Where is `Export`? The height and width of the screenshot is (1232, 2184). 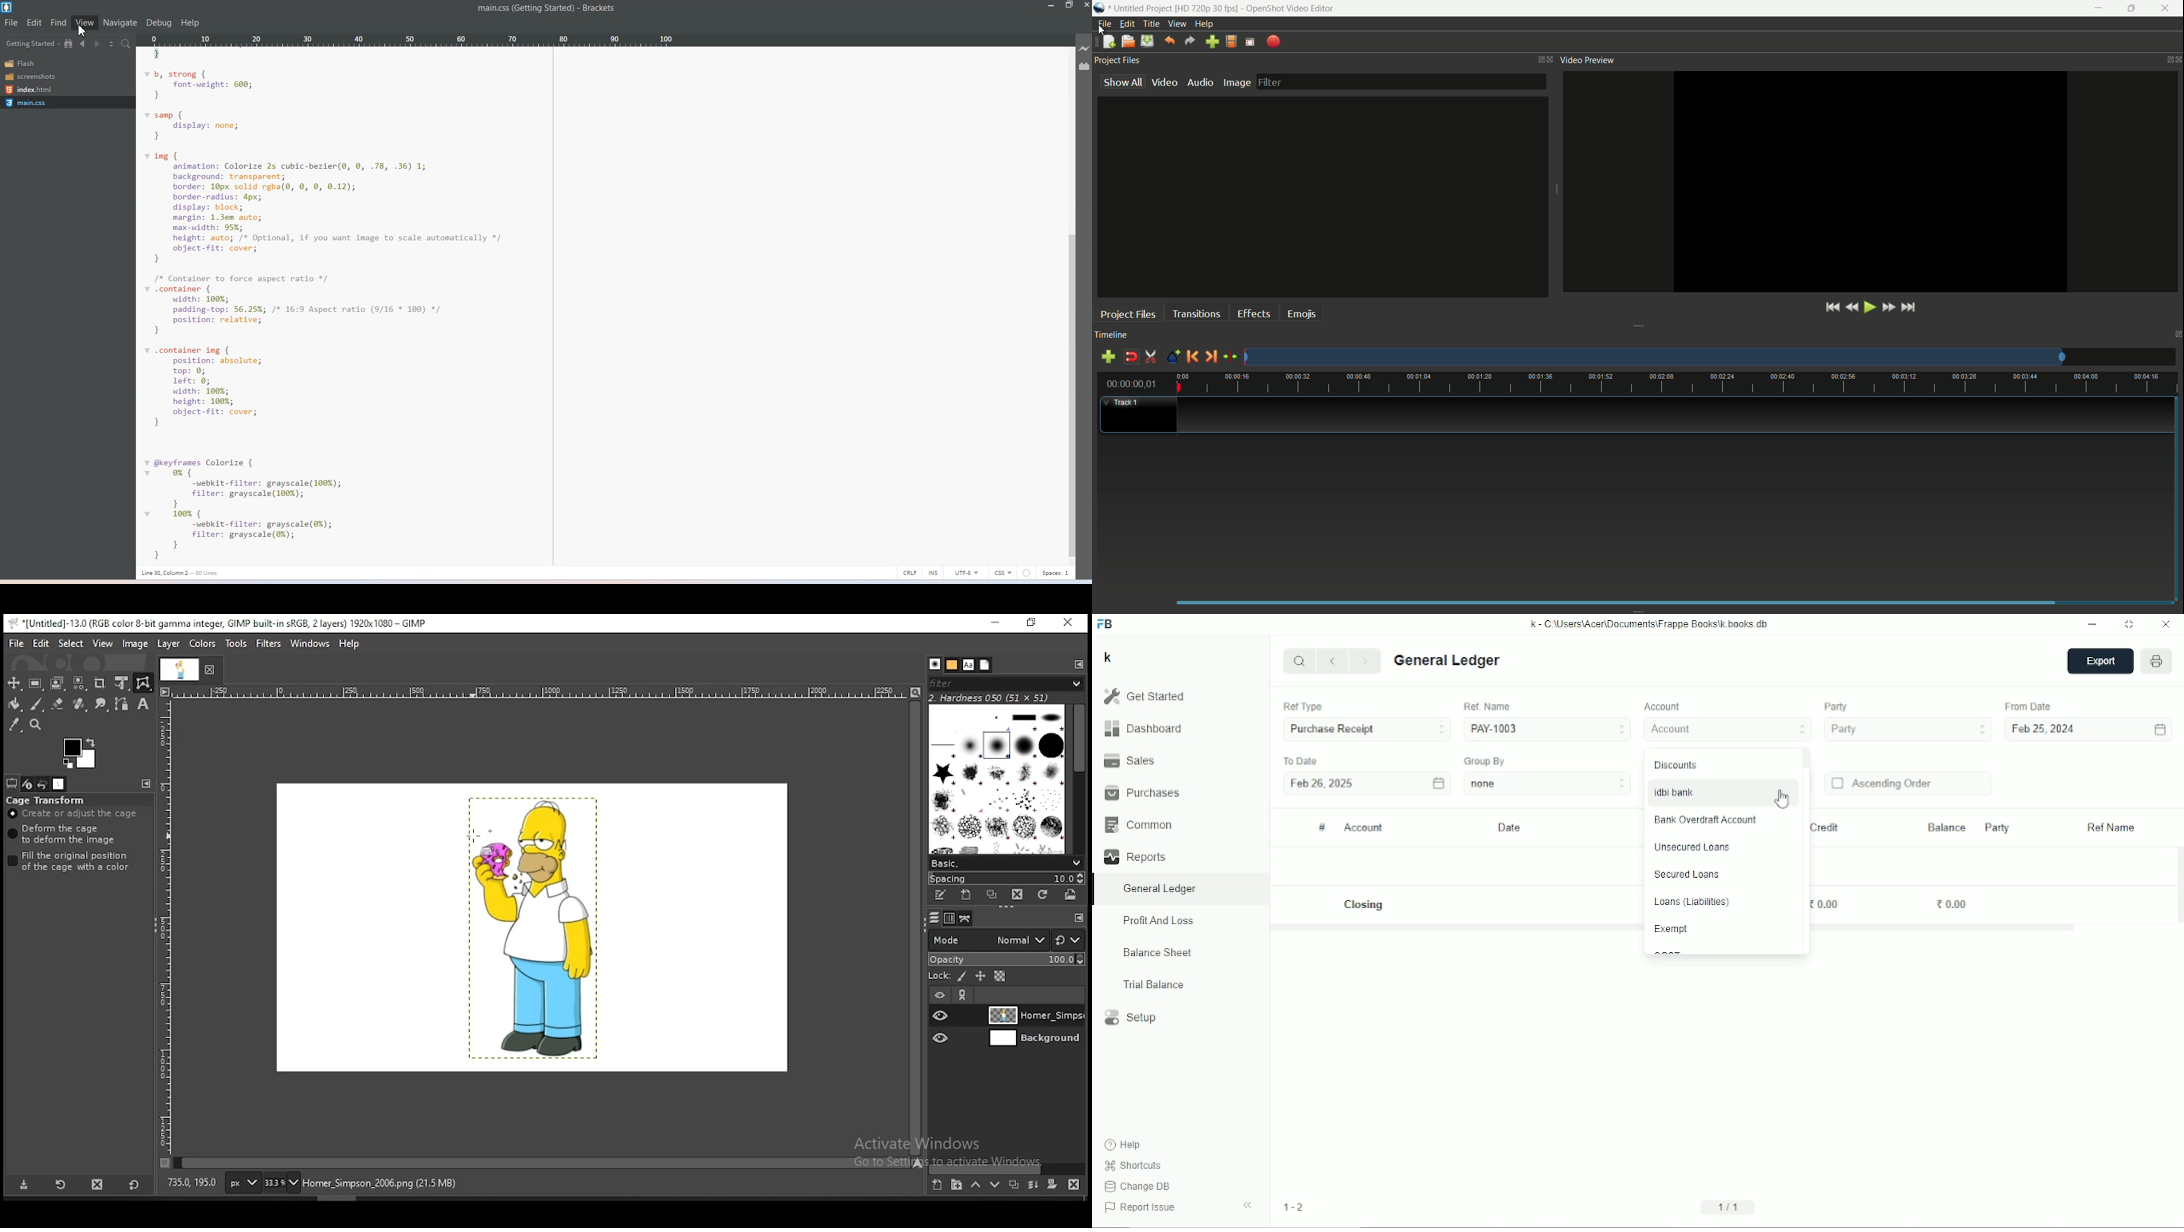
Export is located at coordinates (2100, 662).